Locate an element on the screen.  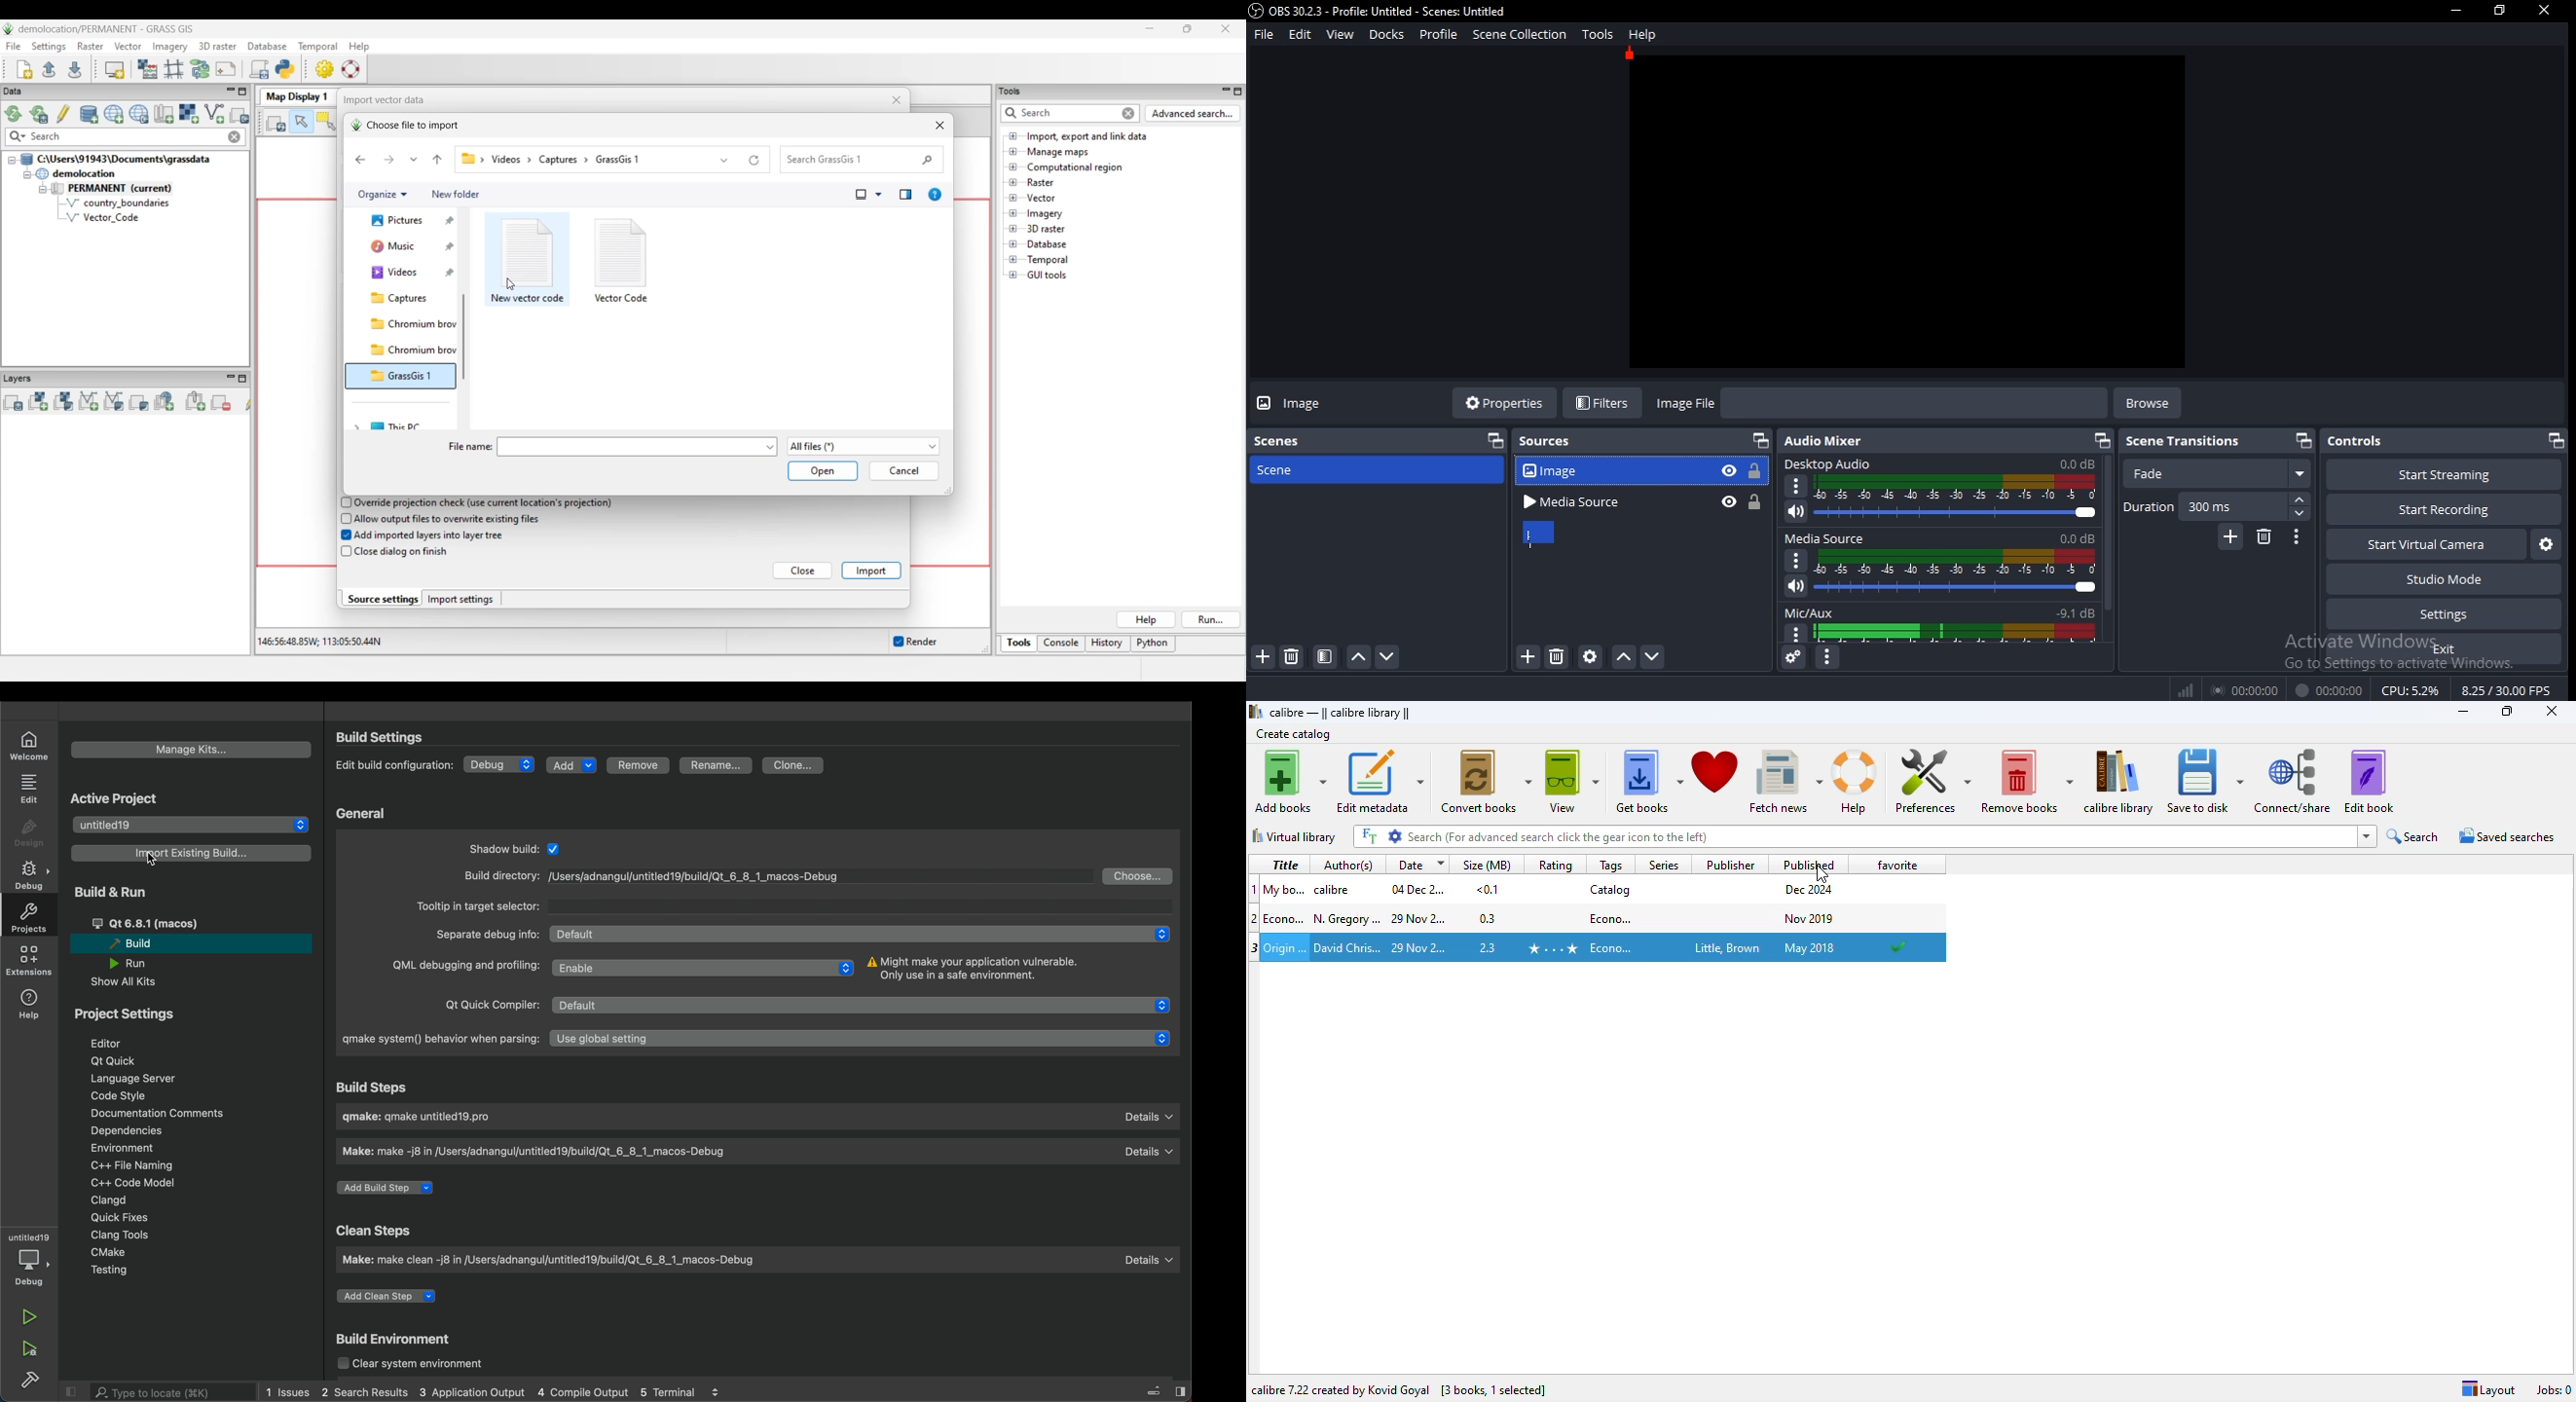
size in mbs is located at coordinates (1490, 889).